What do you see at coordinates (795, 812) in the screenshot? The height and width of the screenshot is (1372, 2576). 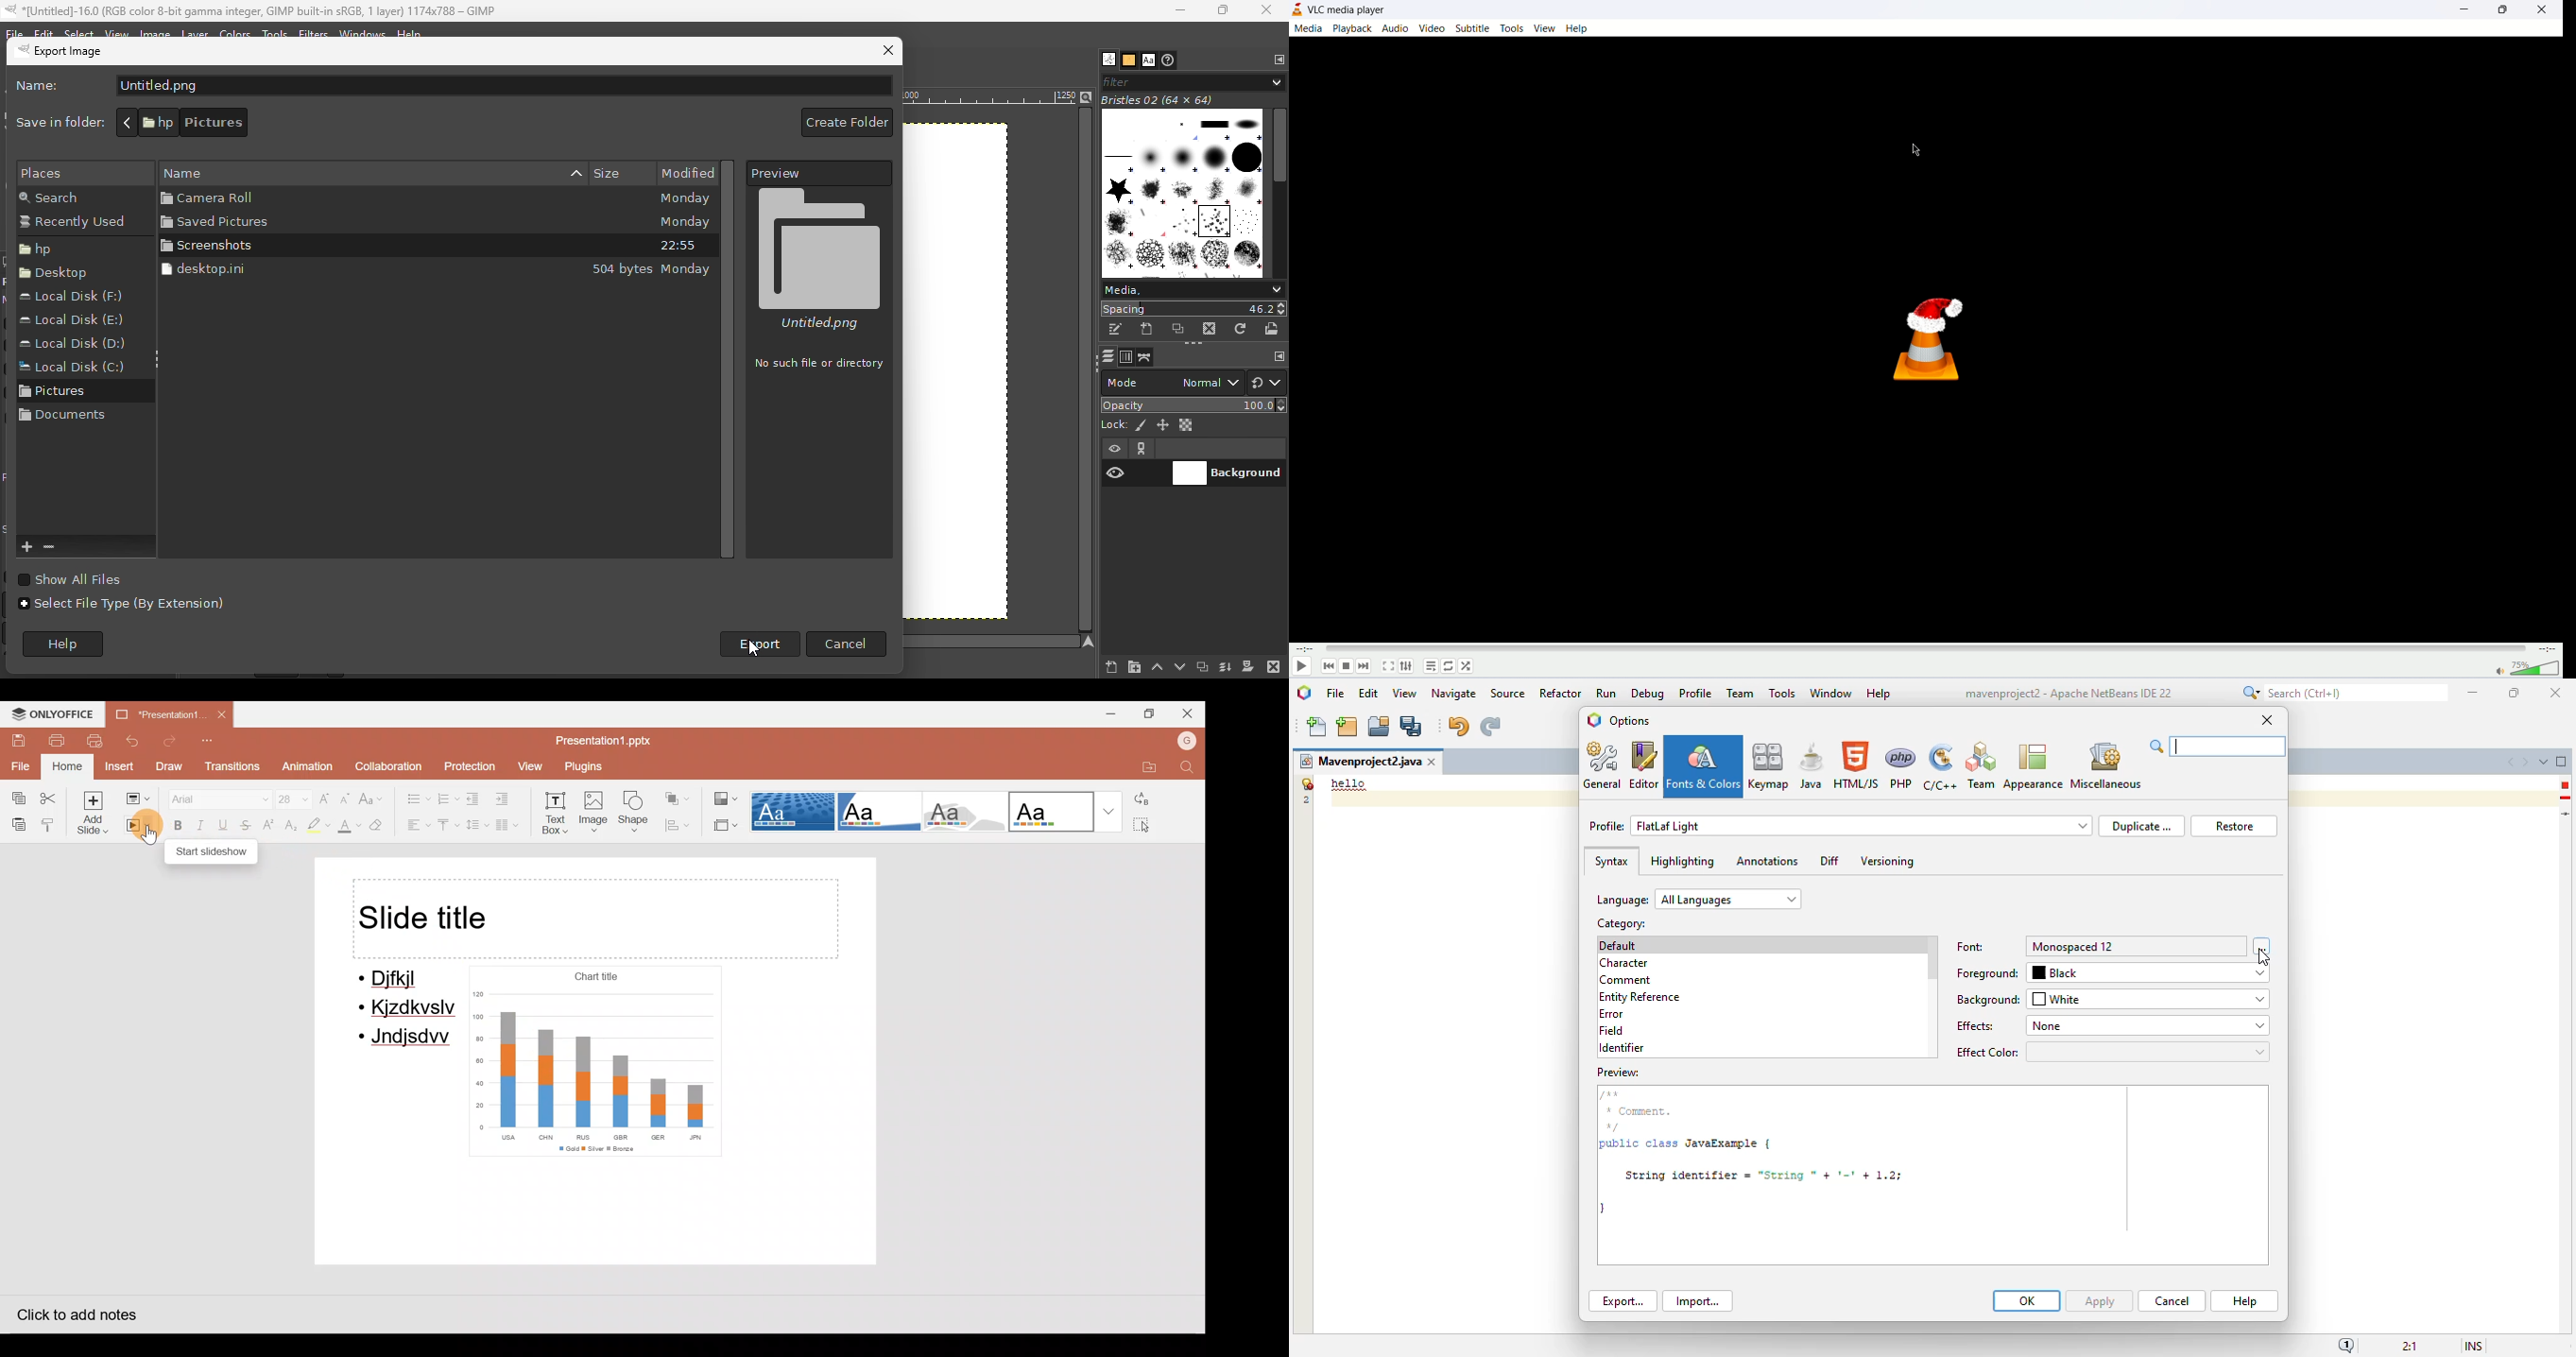 I see `Dotted` at bounding box center [795, 812].